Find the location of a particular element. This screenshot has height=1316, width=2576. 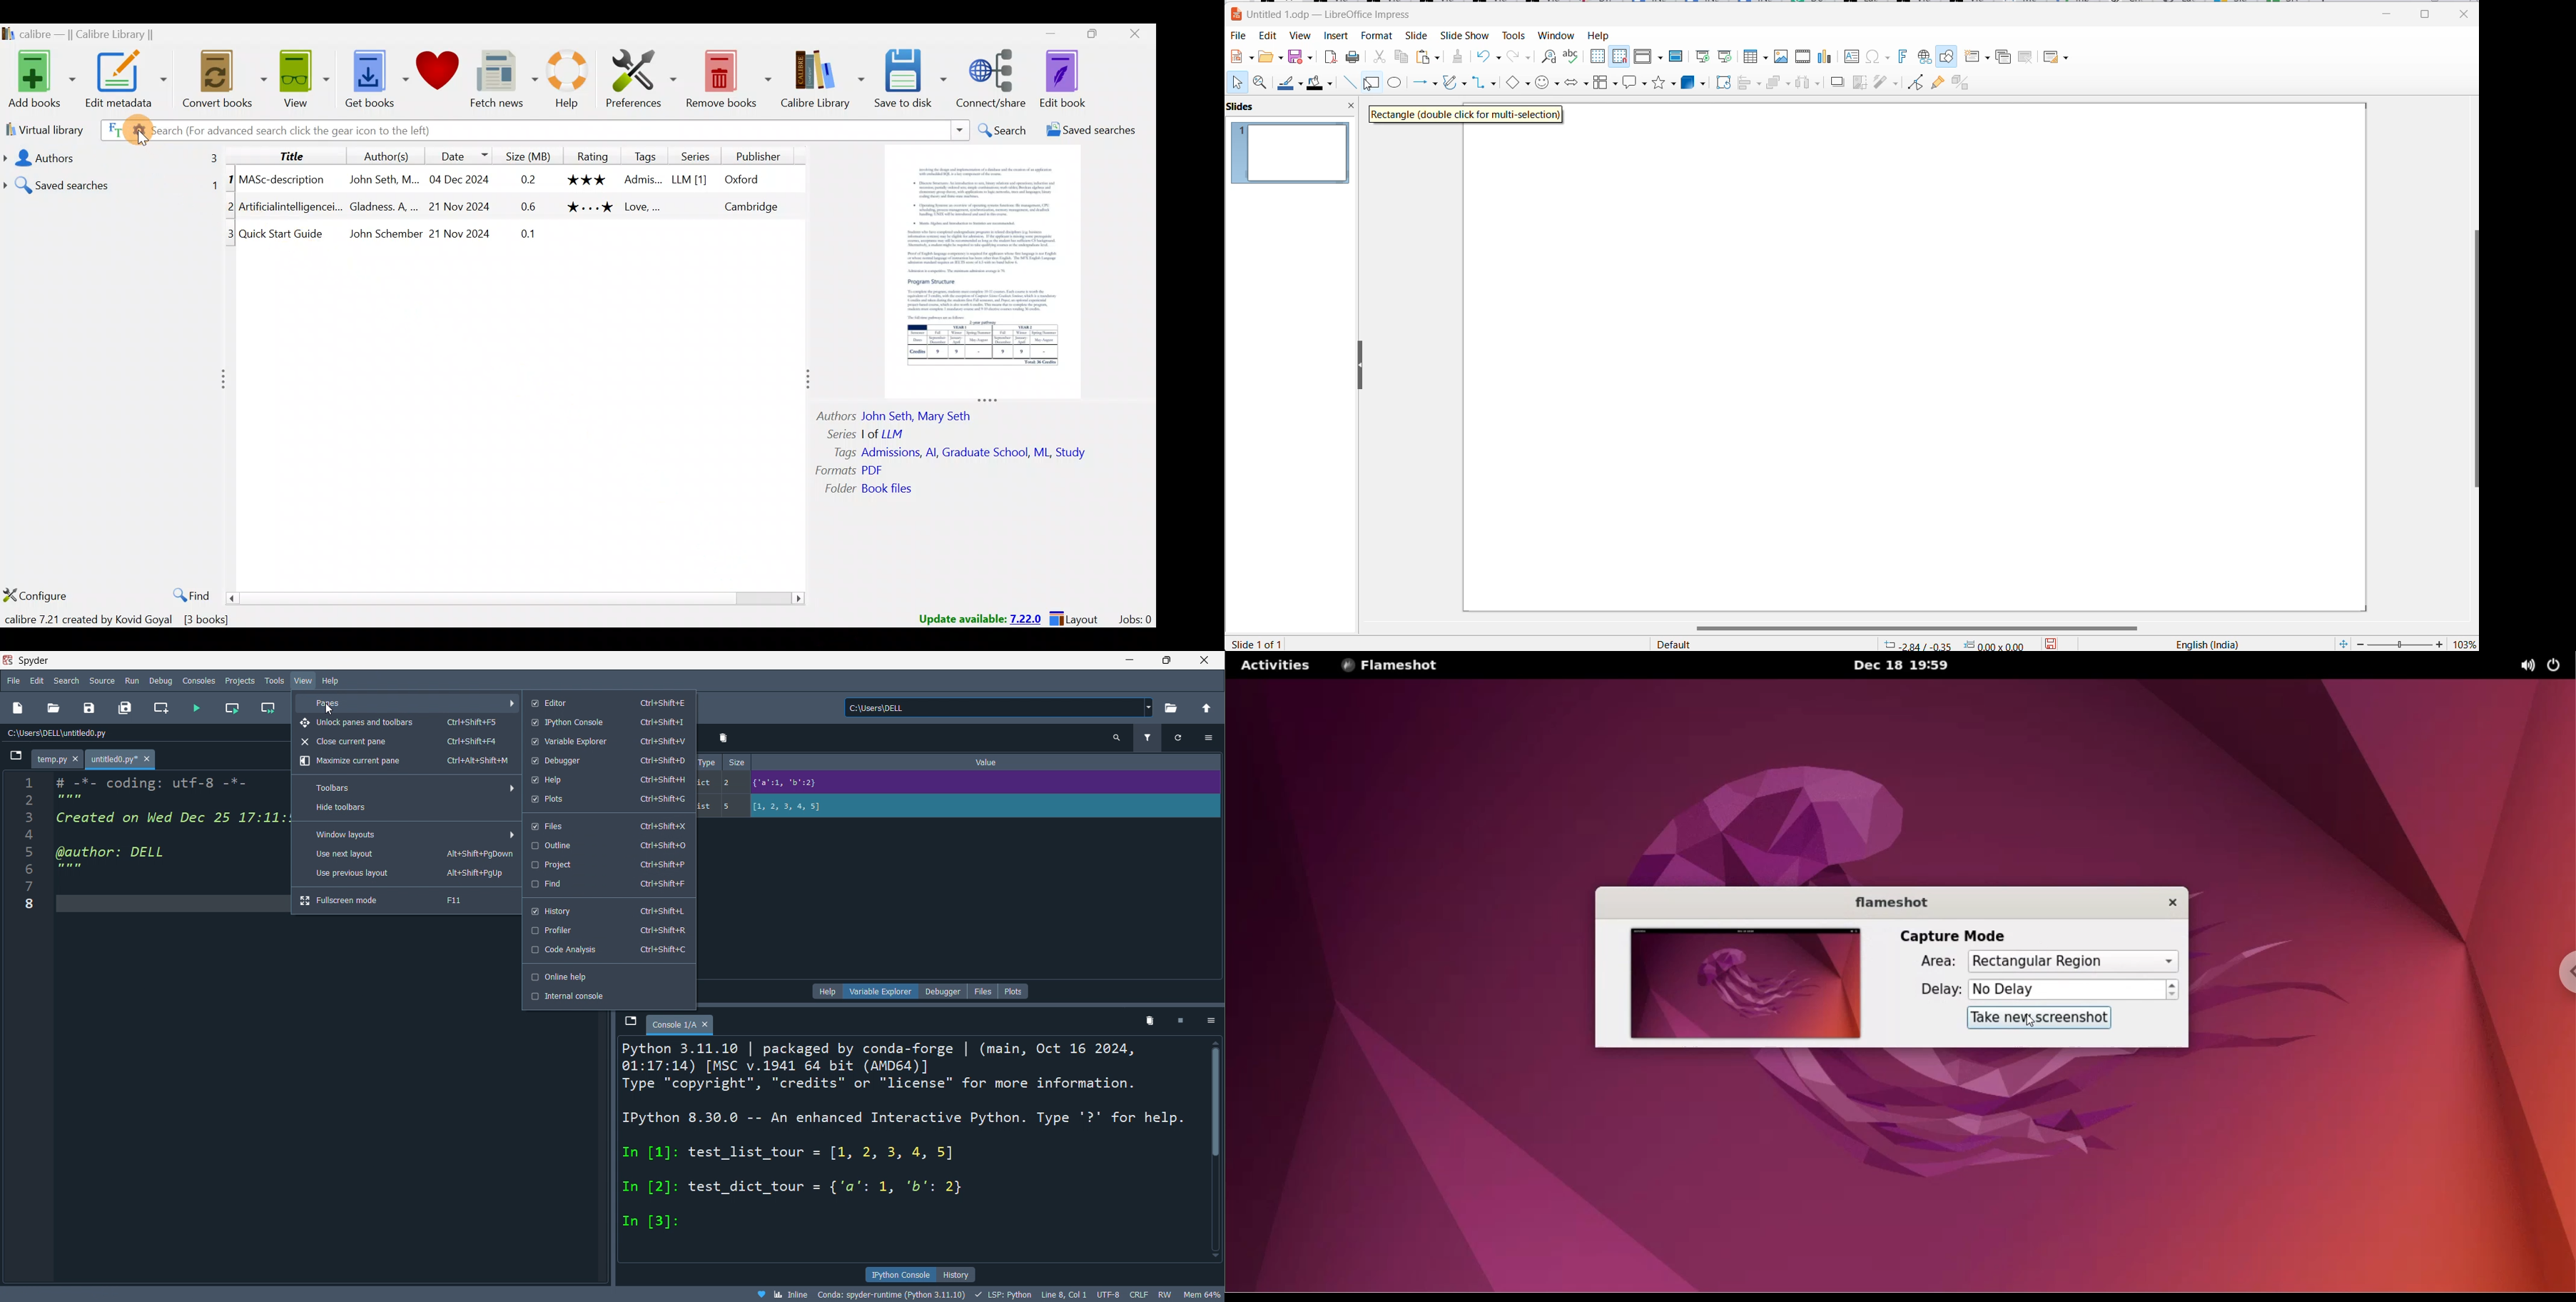

find and replace is located at coordinates (1547, 55).